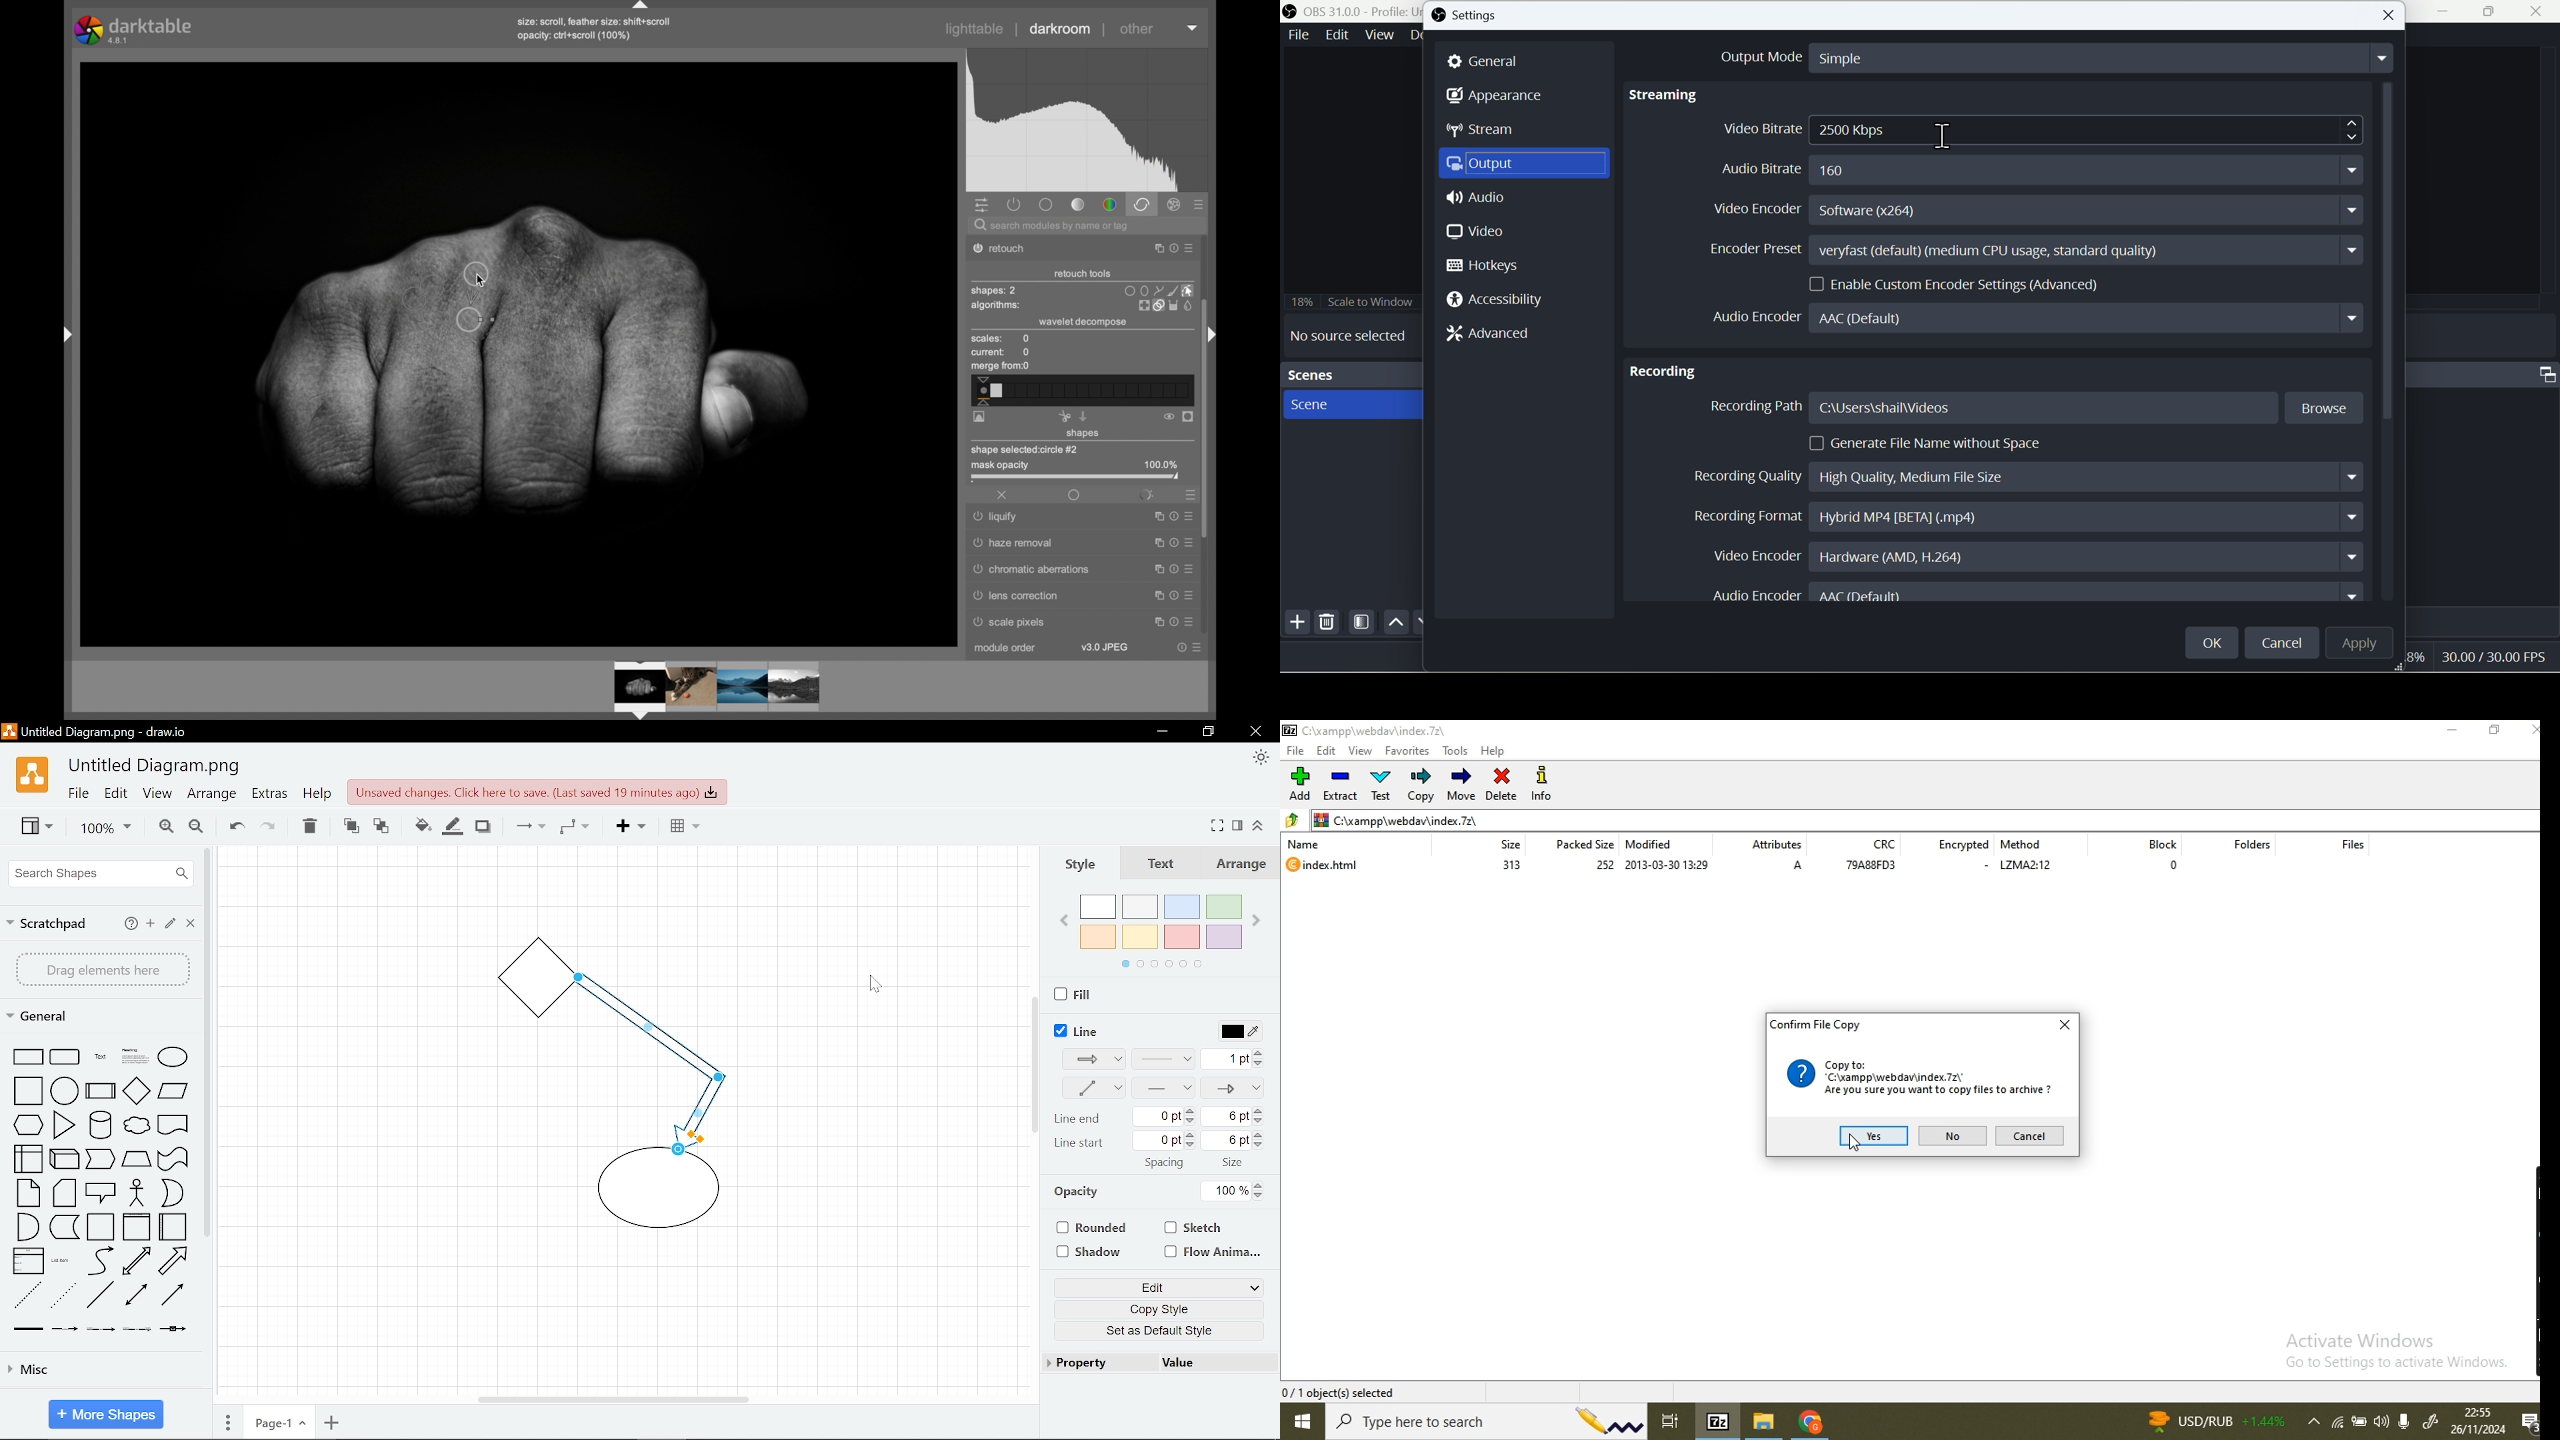  Describe the element at coordinates (1498, 336) in the screenshot. I see `Advanced` at that location.